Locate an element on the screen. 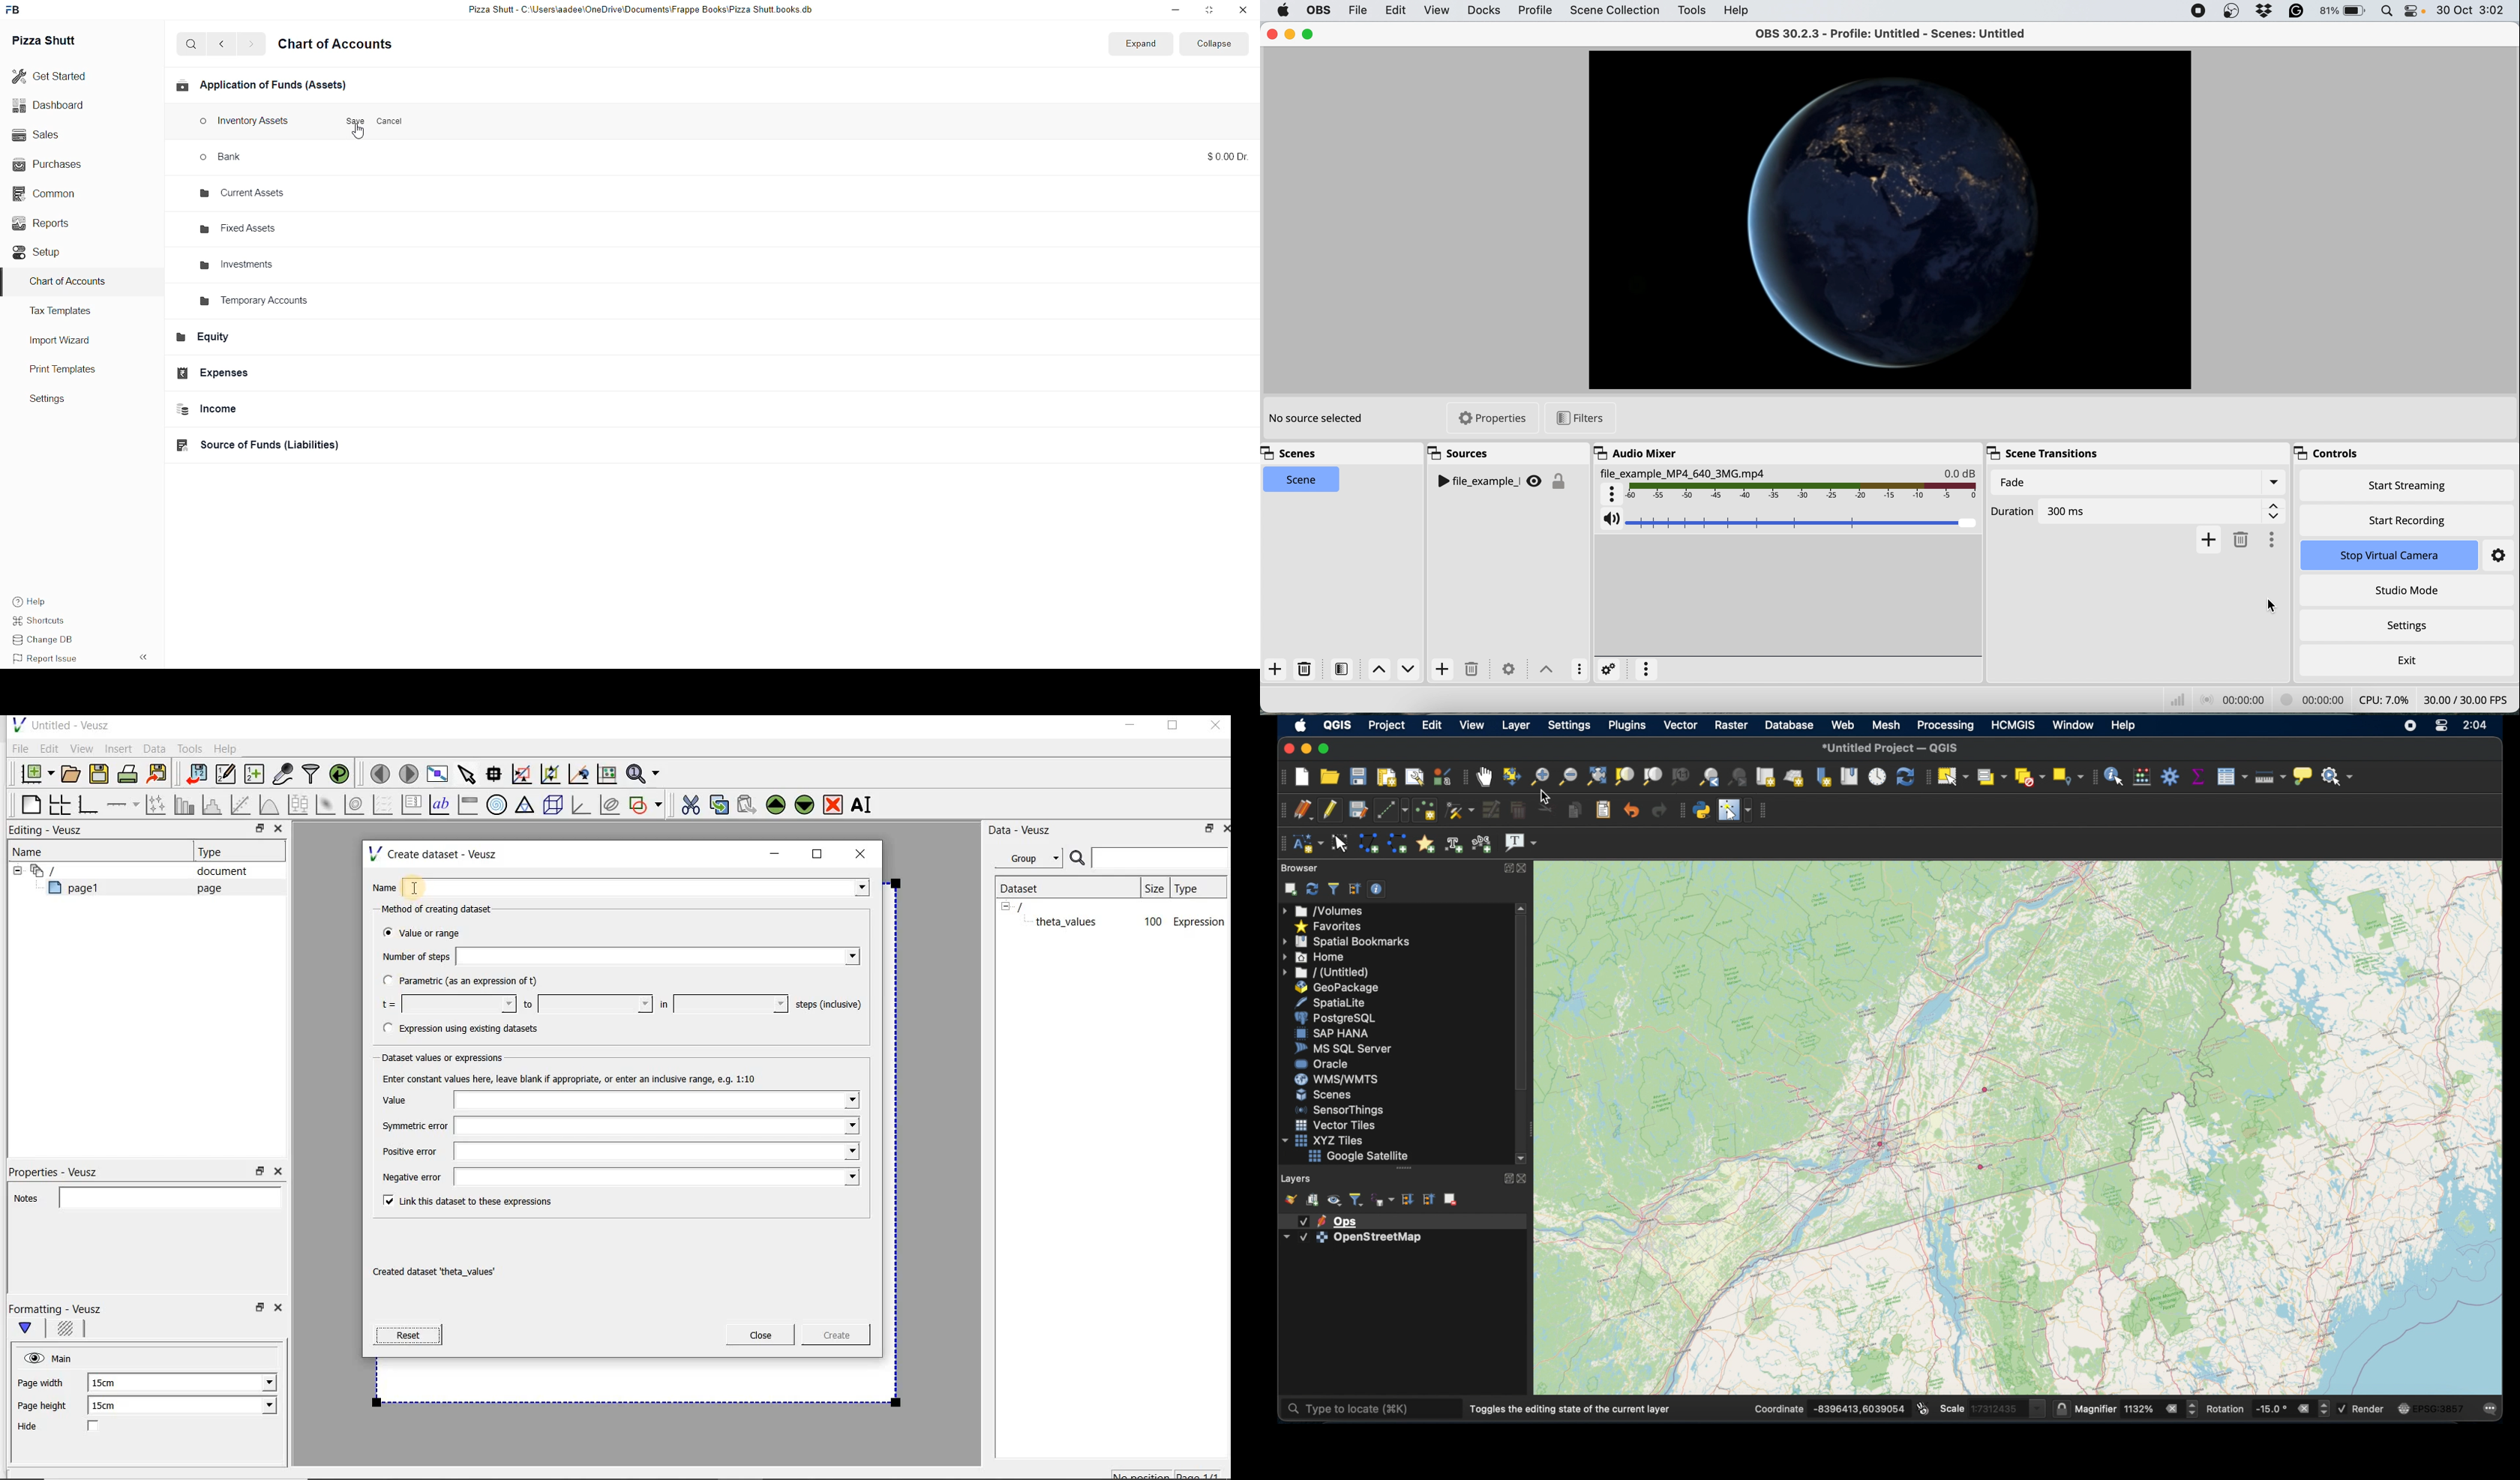  view is located at coordinates (1471, 725).